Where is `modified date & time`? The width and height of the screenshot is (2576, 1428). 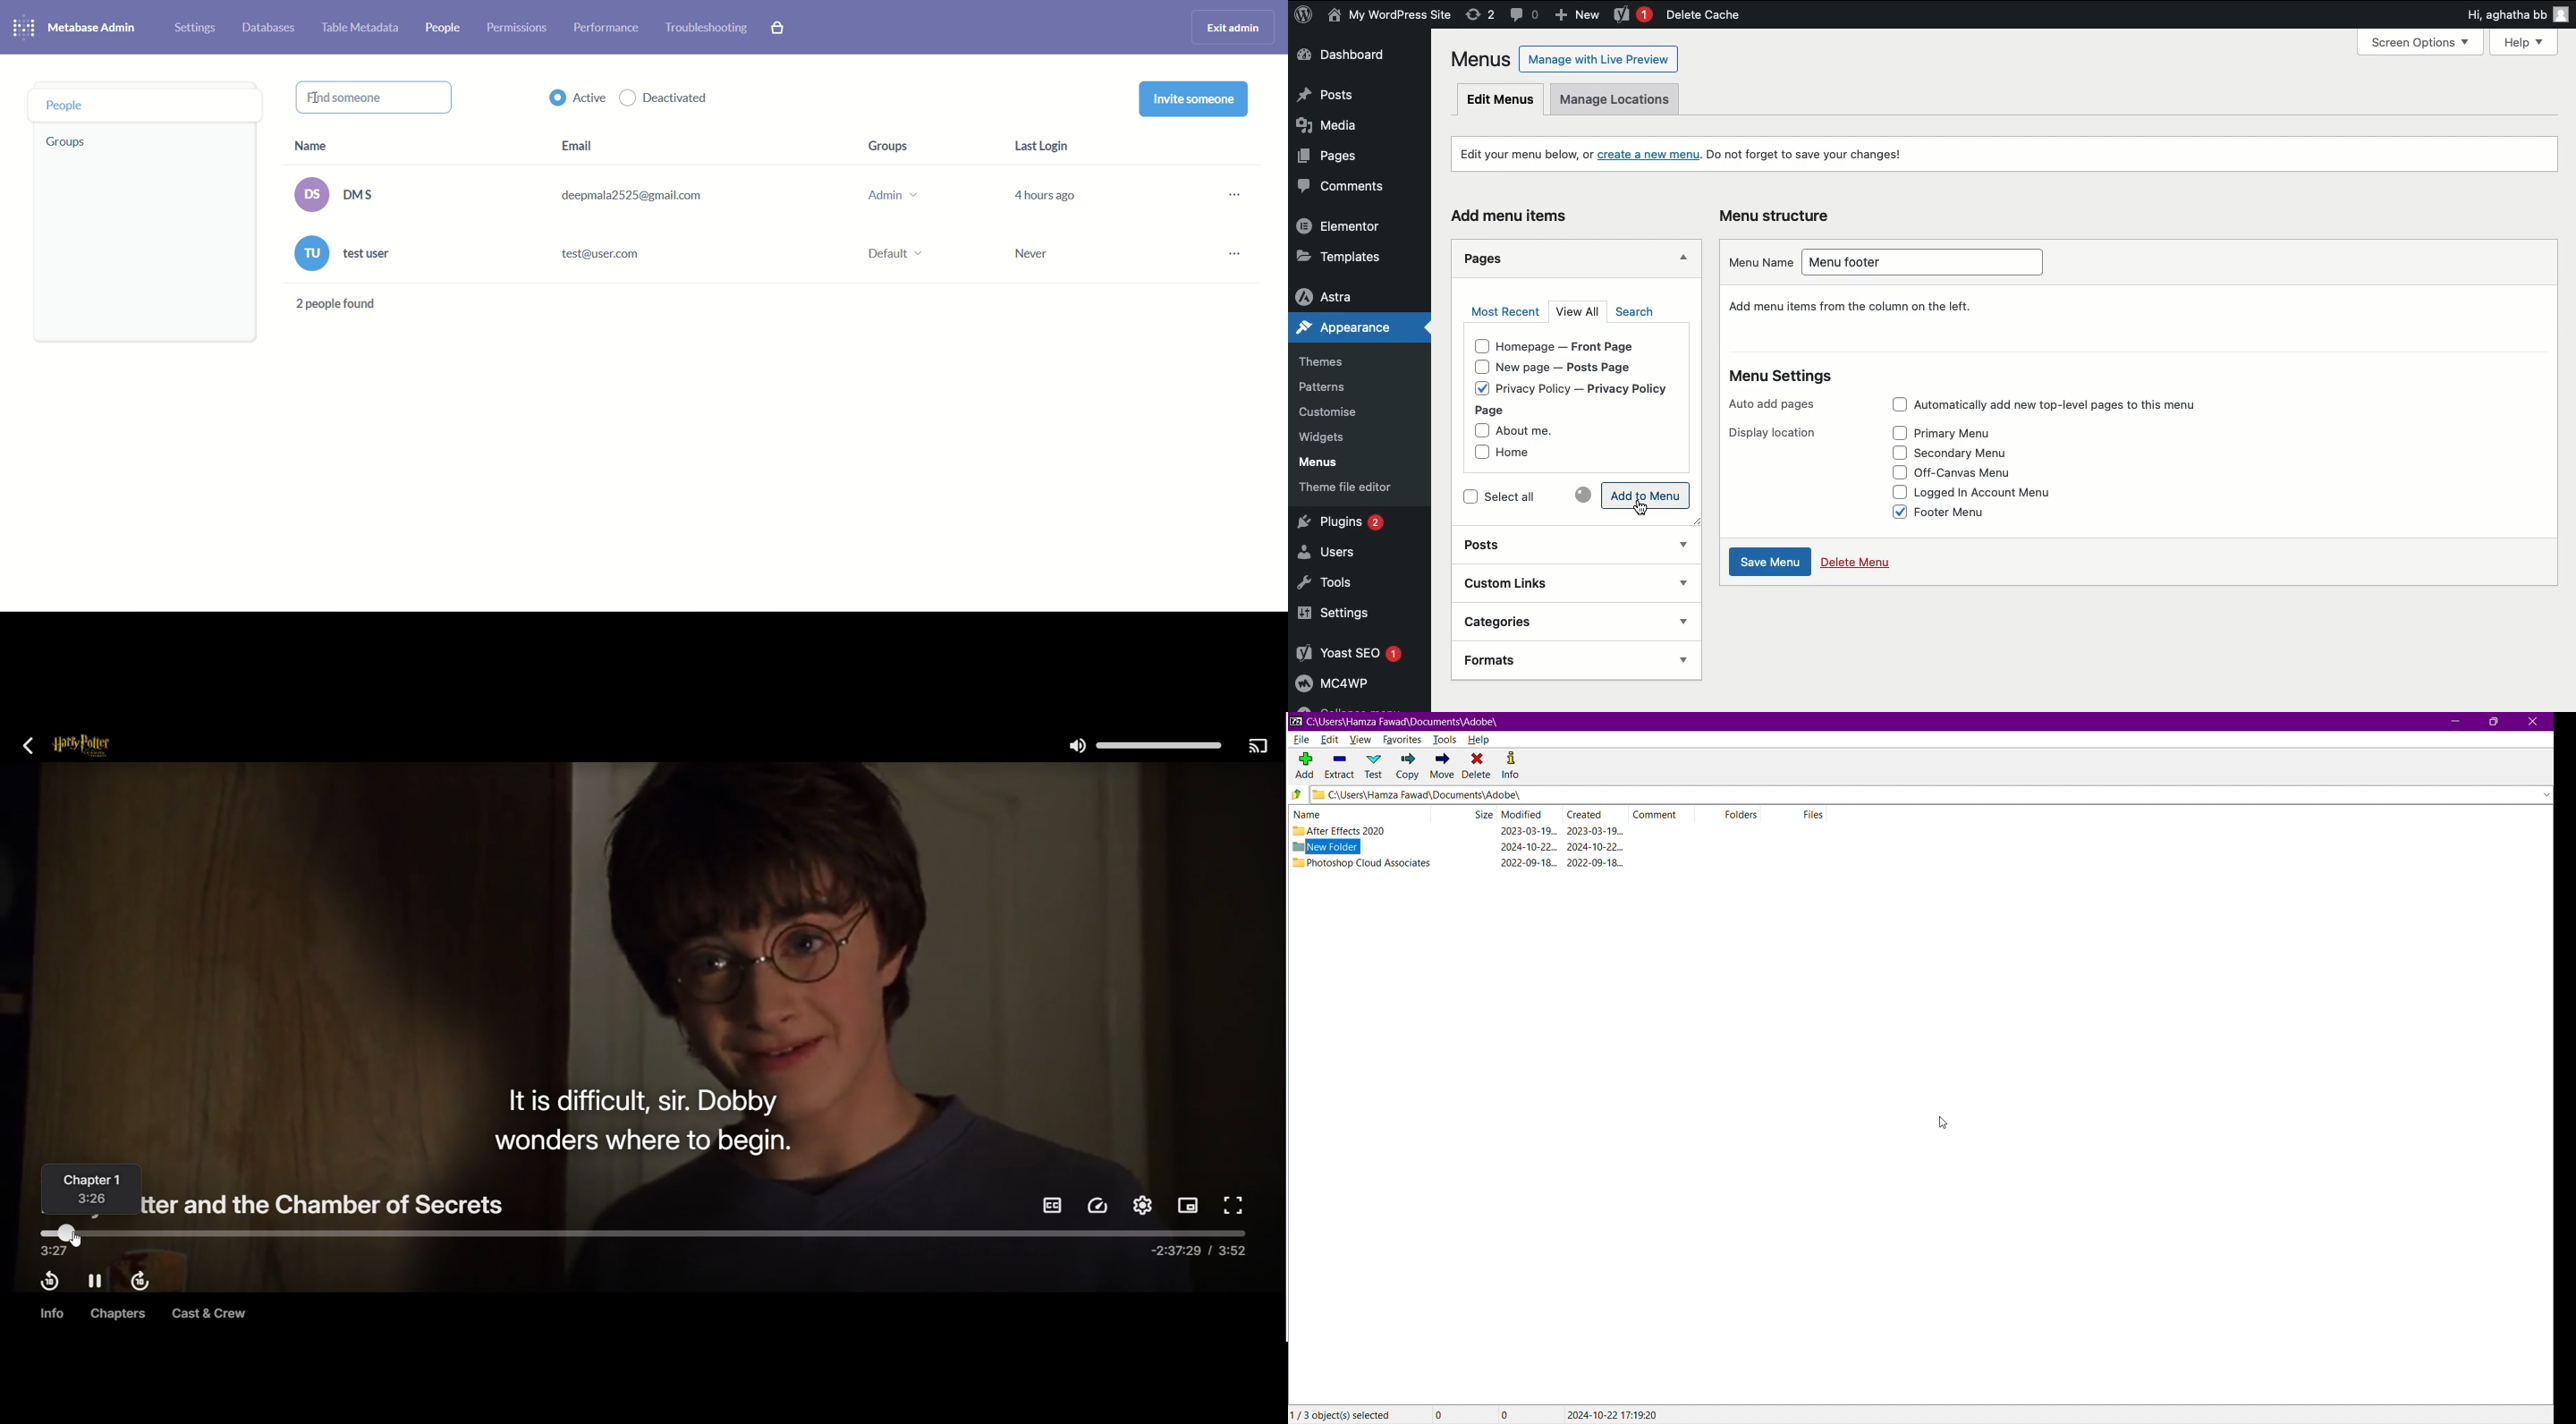
modified date & time is located at coordinates (1529, 863).